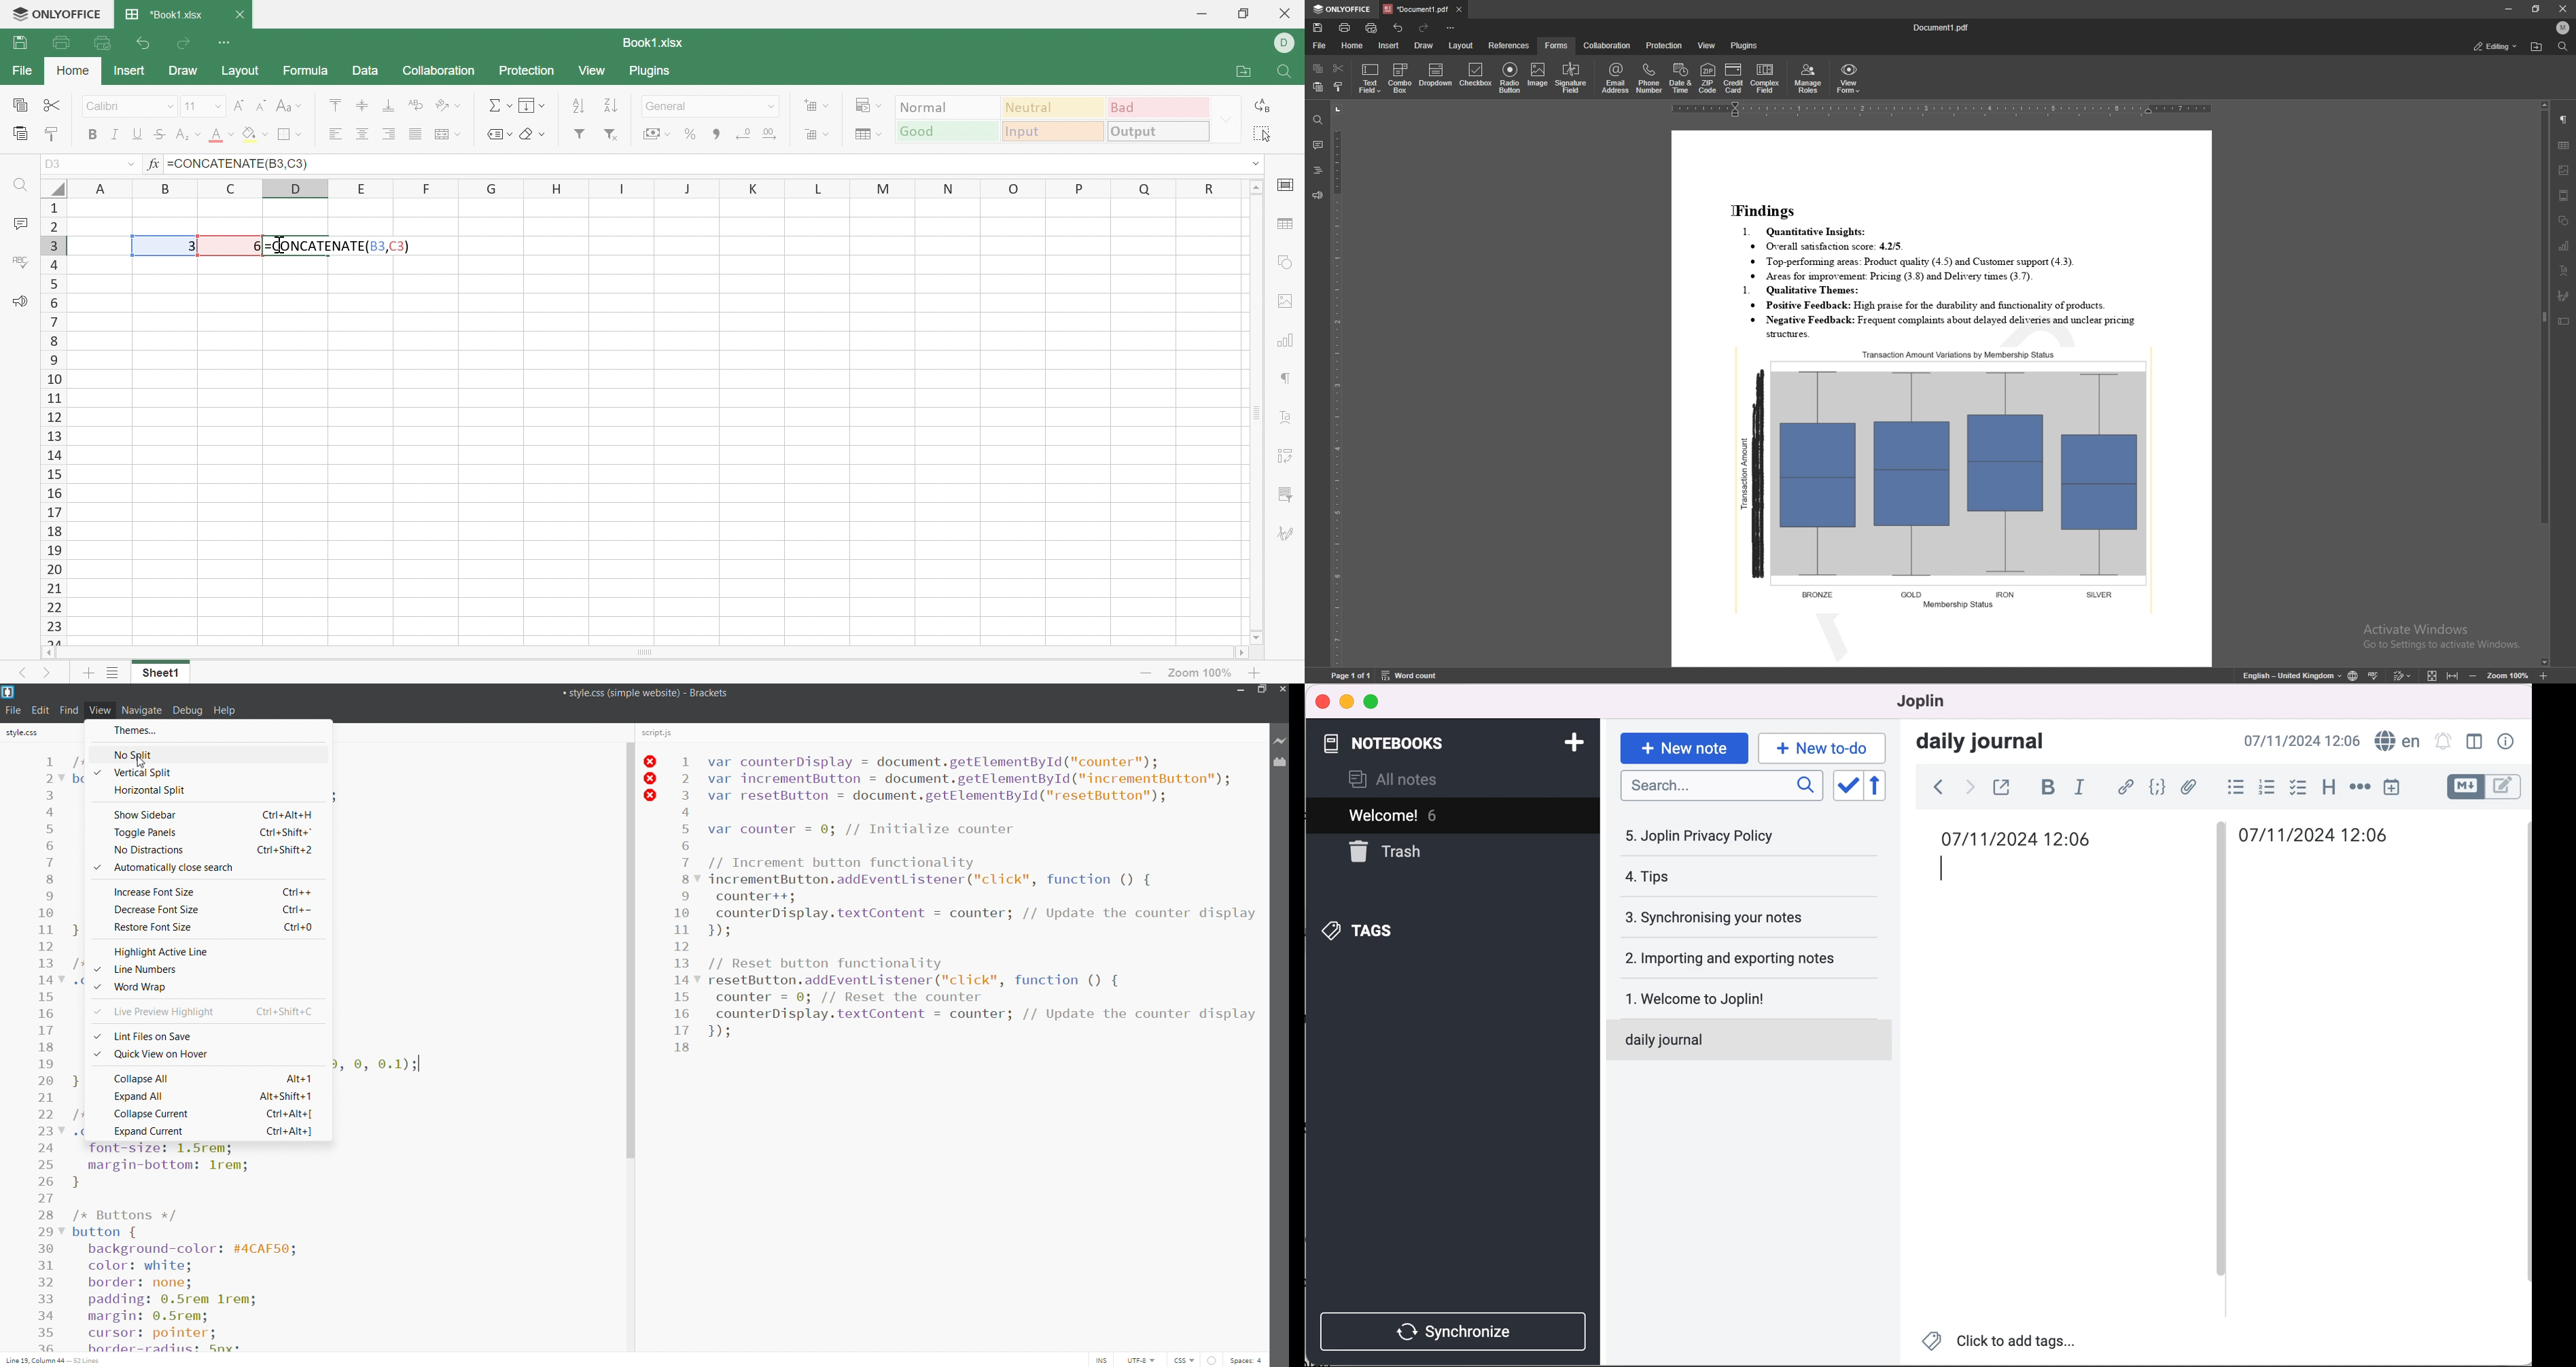 Image resolution: width=2576 pixels, height=1372 pixels. Describe the element at coordinates (1281, 741) in the screenshot. I see `live preview` at that location.